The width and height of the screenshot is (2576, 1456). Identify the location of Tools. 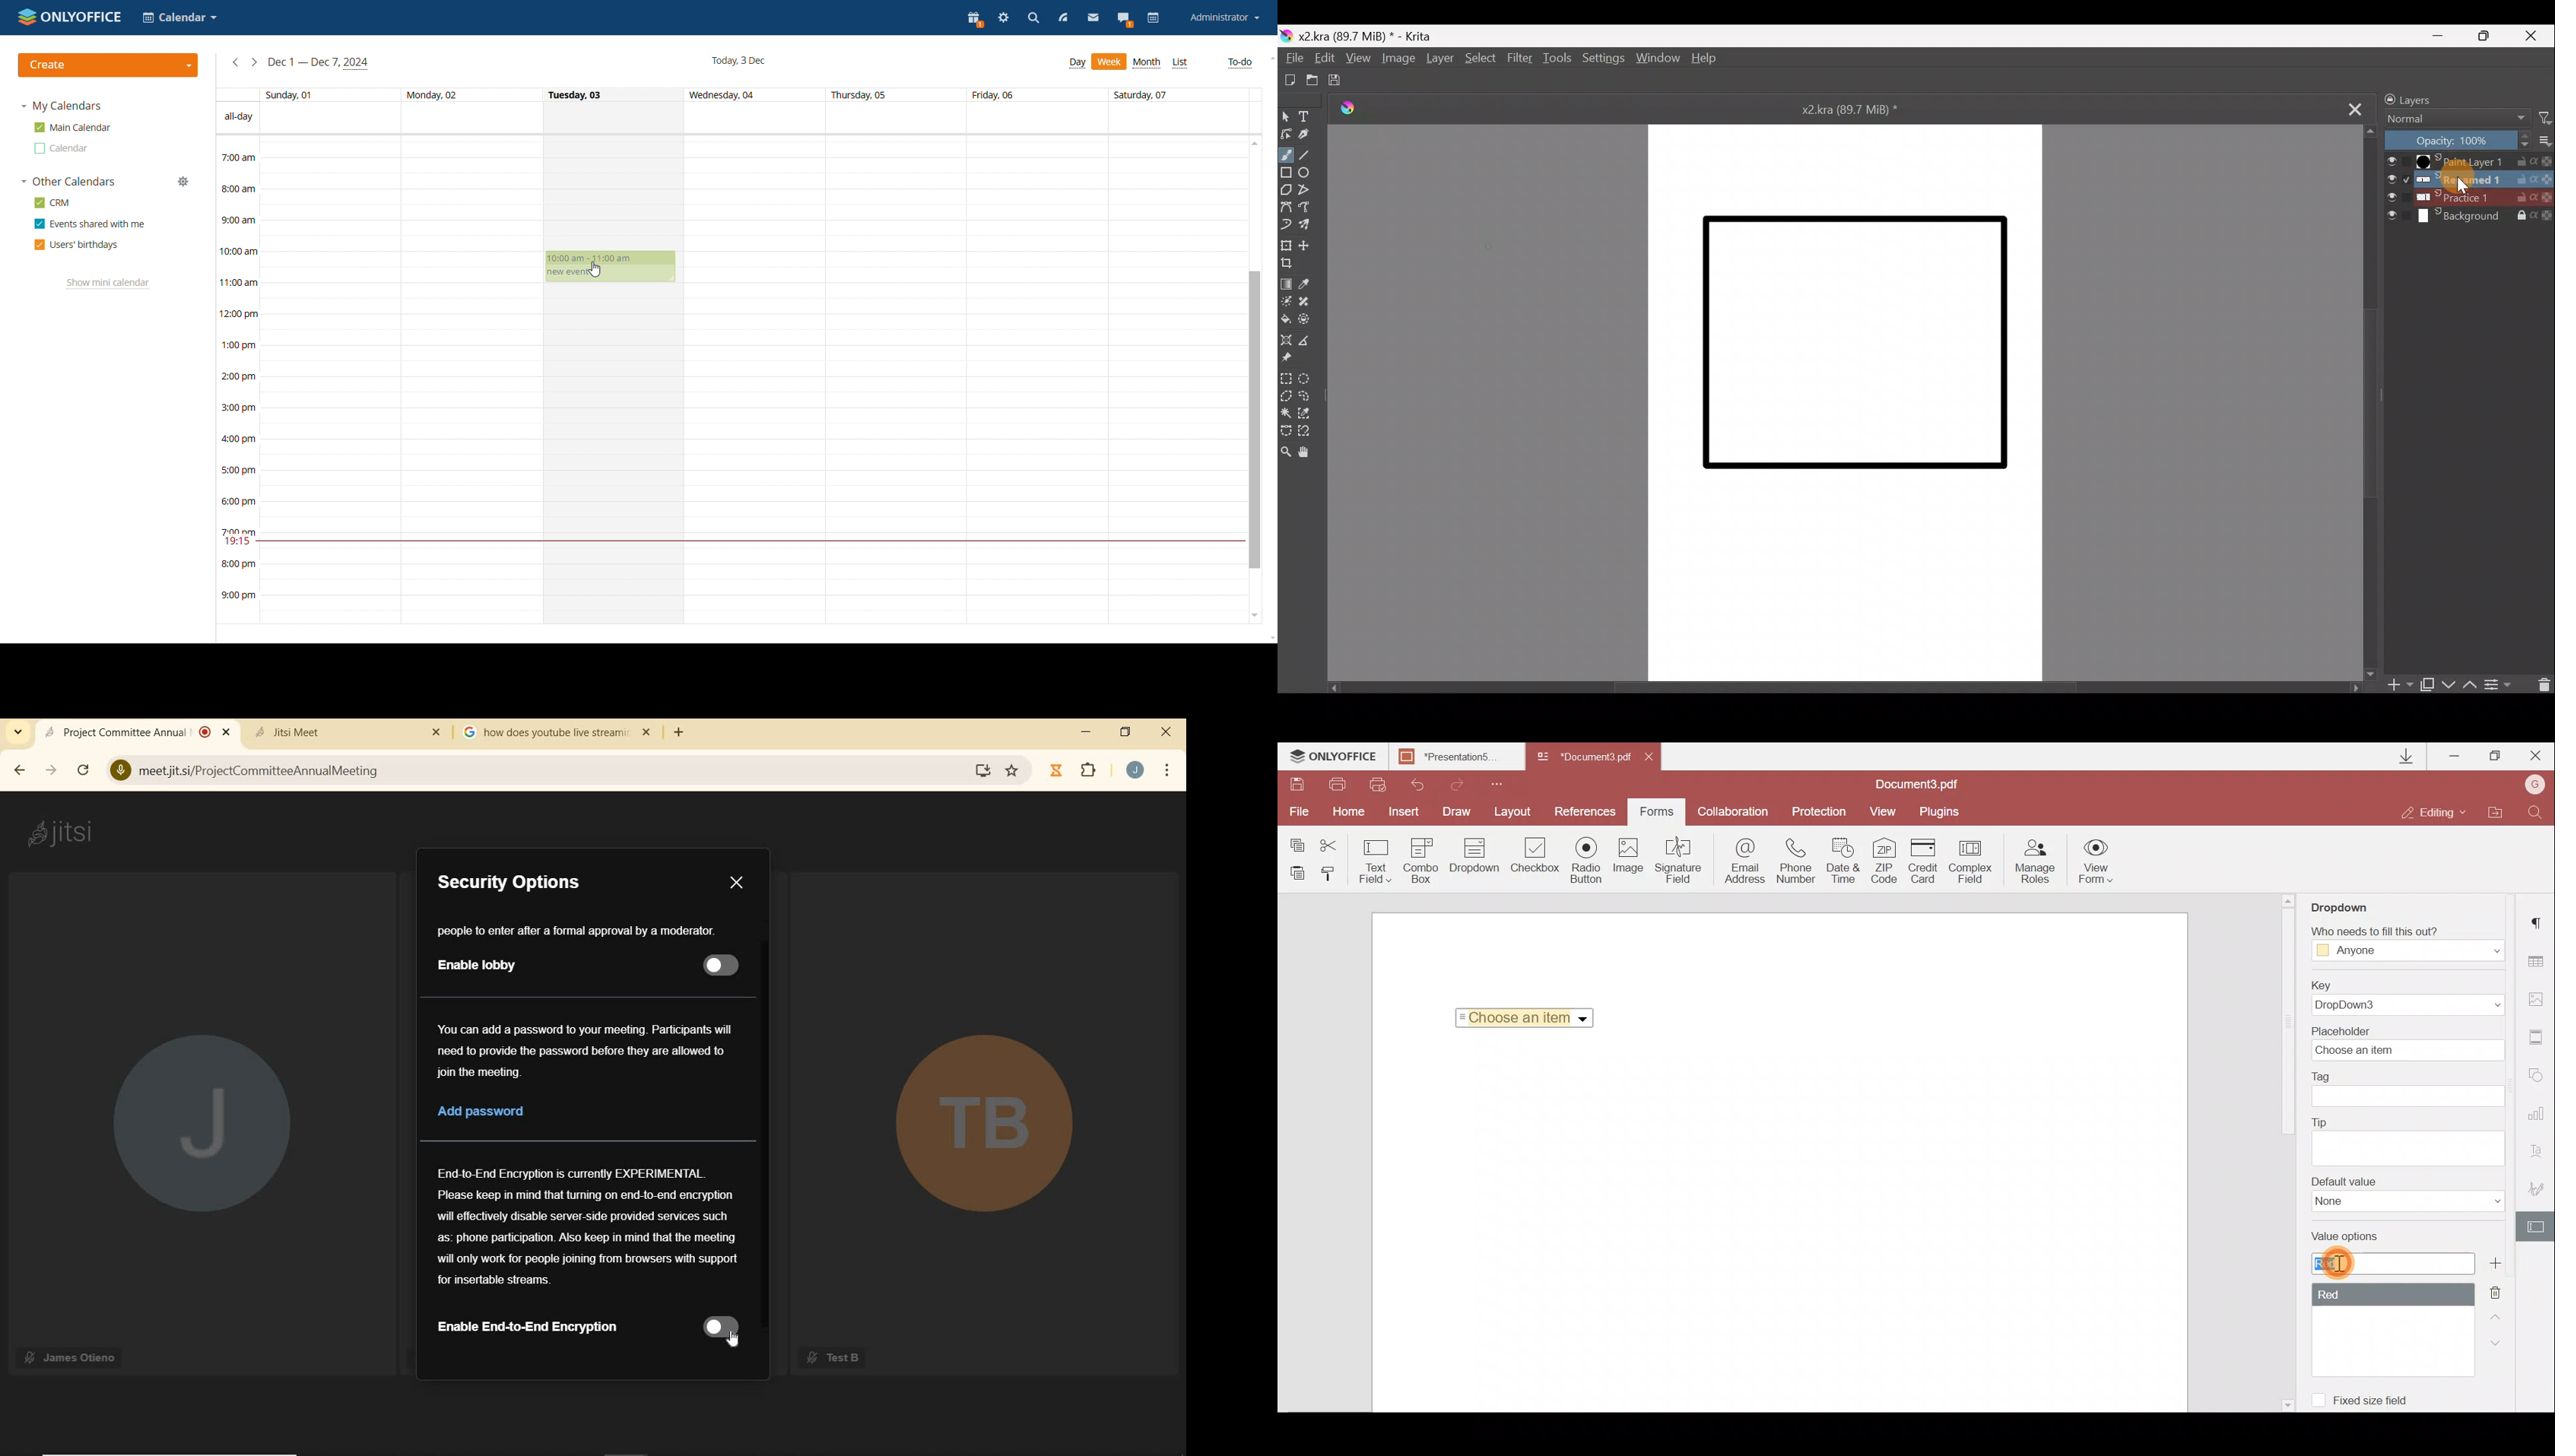
(1554, 59).